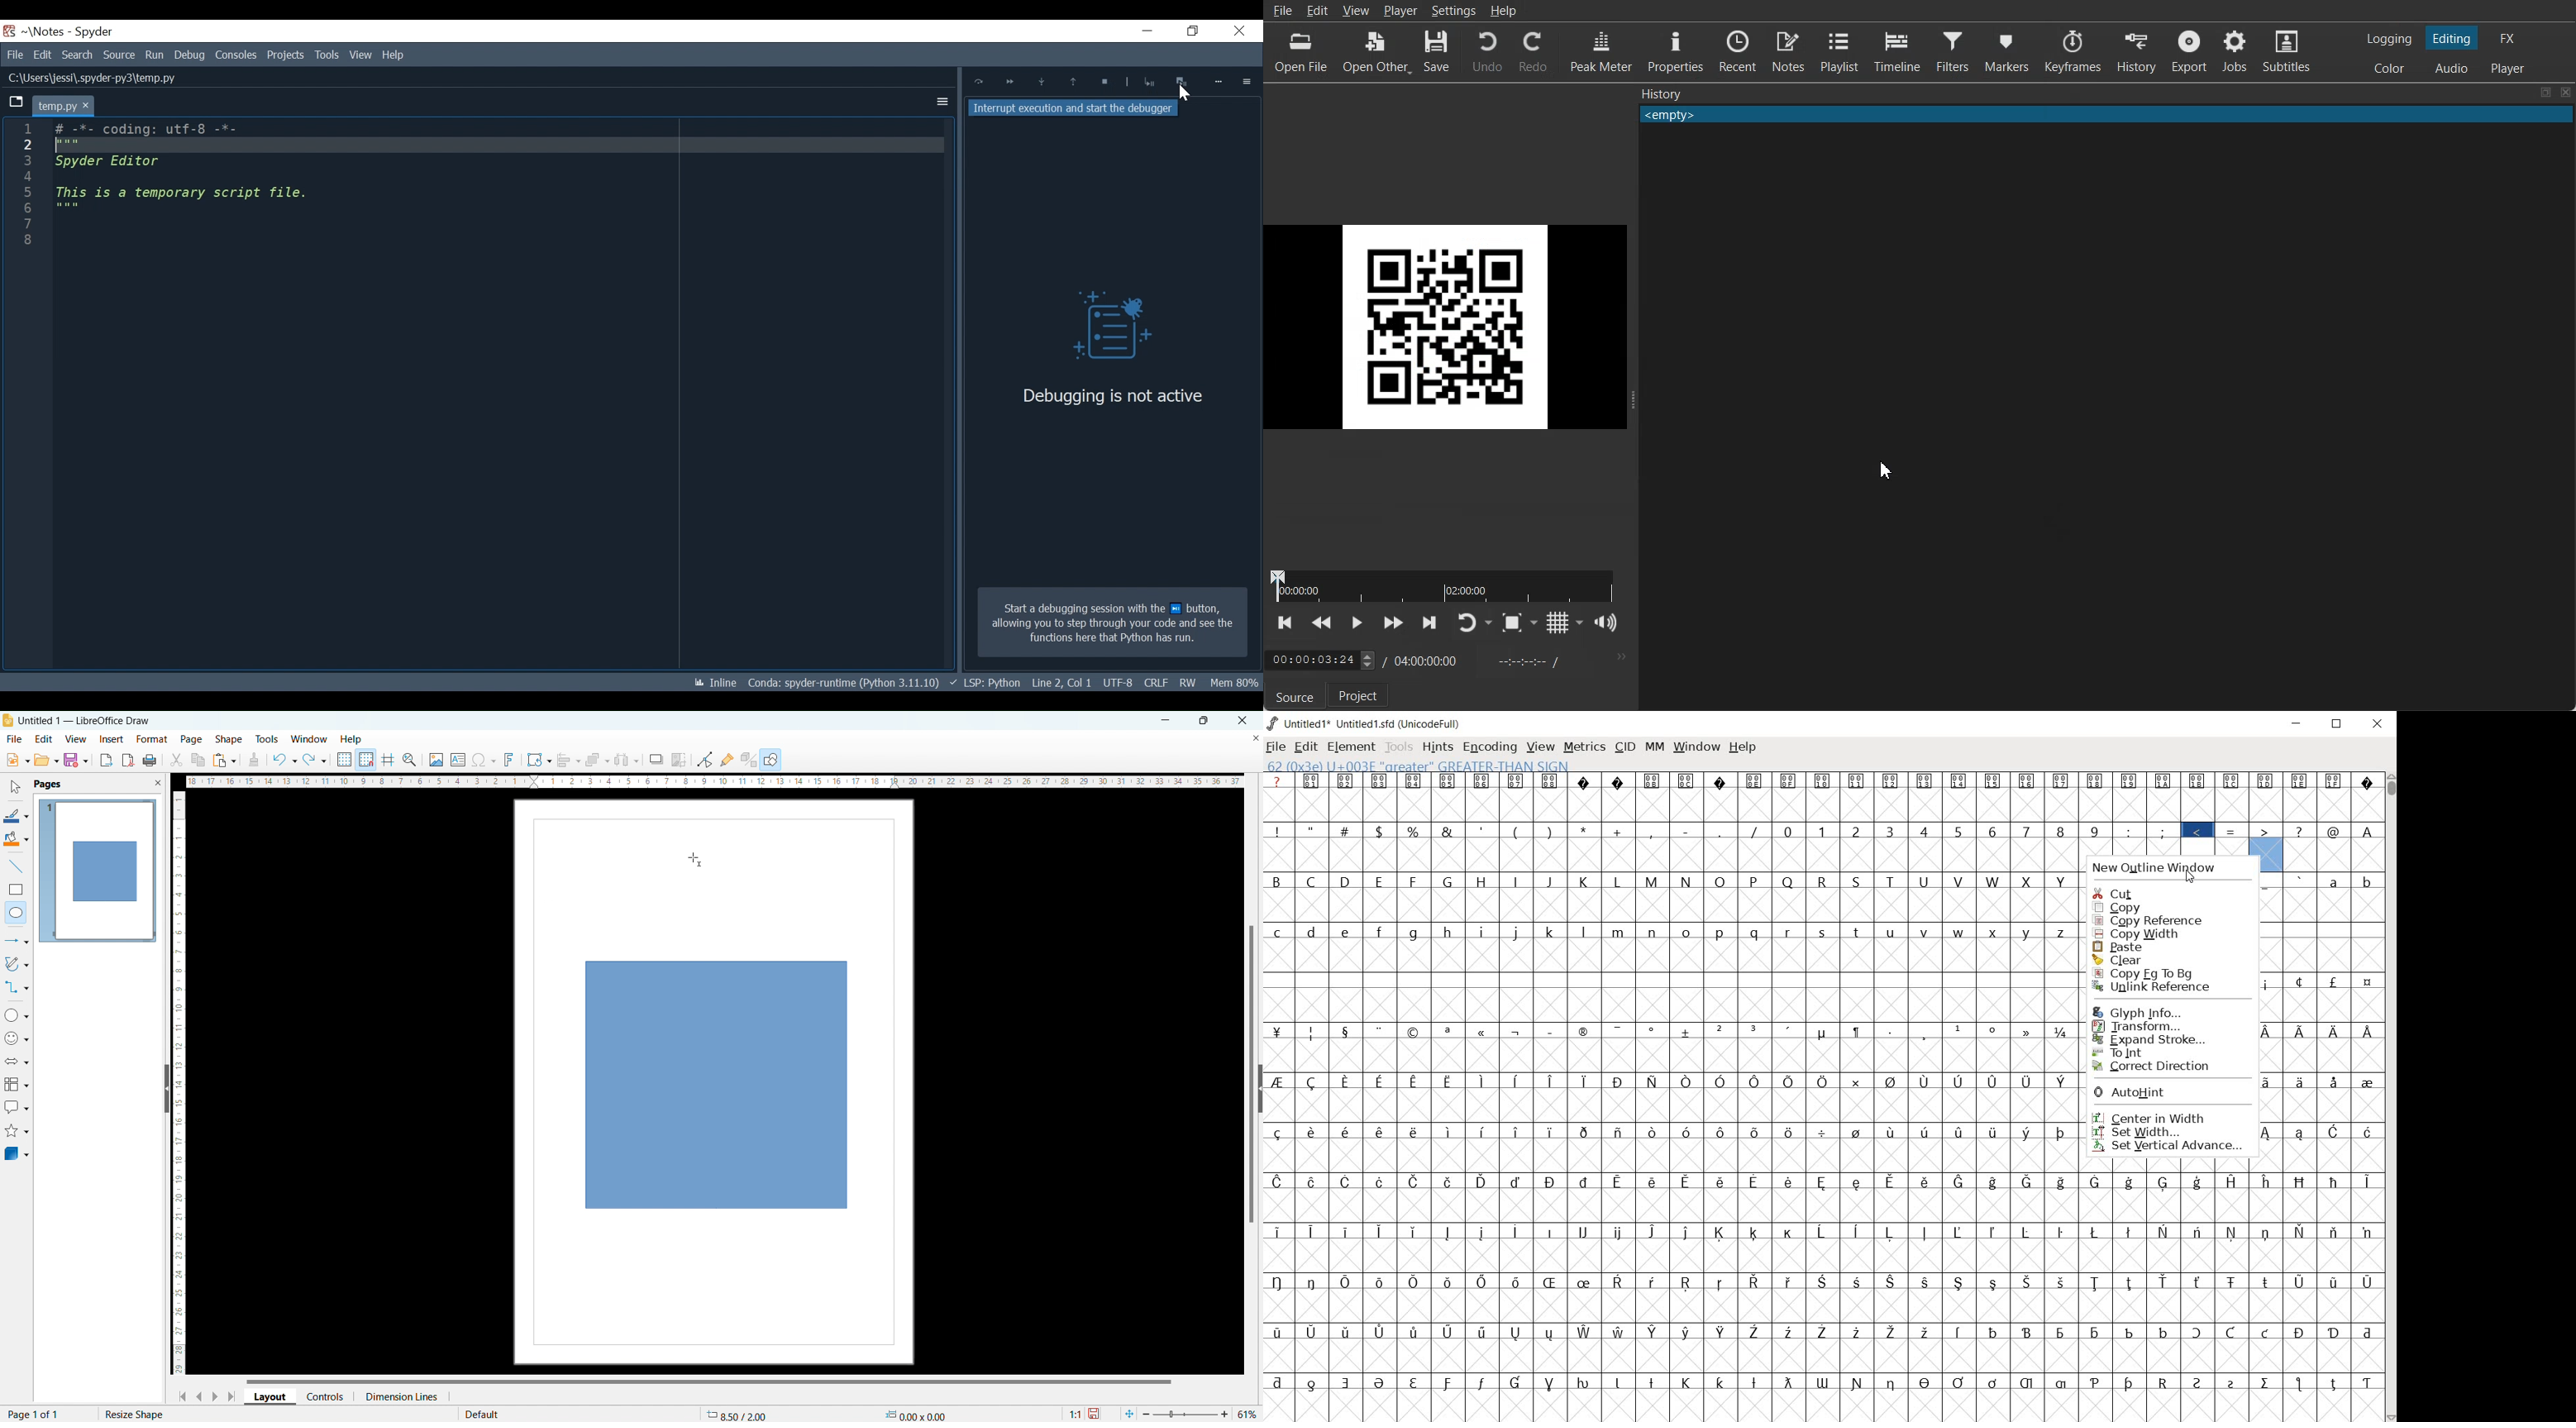 The width and height of the screenshot is (2576, 1428). What do you see at coordinates (843, 682) in the screenshot?
I see `Conda Environment Indicator` at bounding box center [843, 682].